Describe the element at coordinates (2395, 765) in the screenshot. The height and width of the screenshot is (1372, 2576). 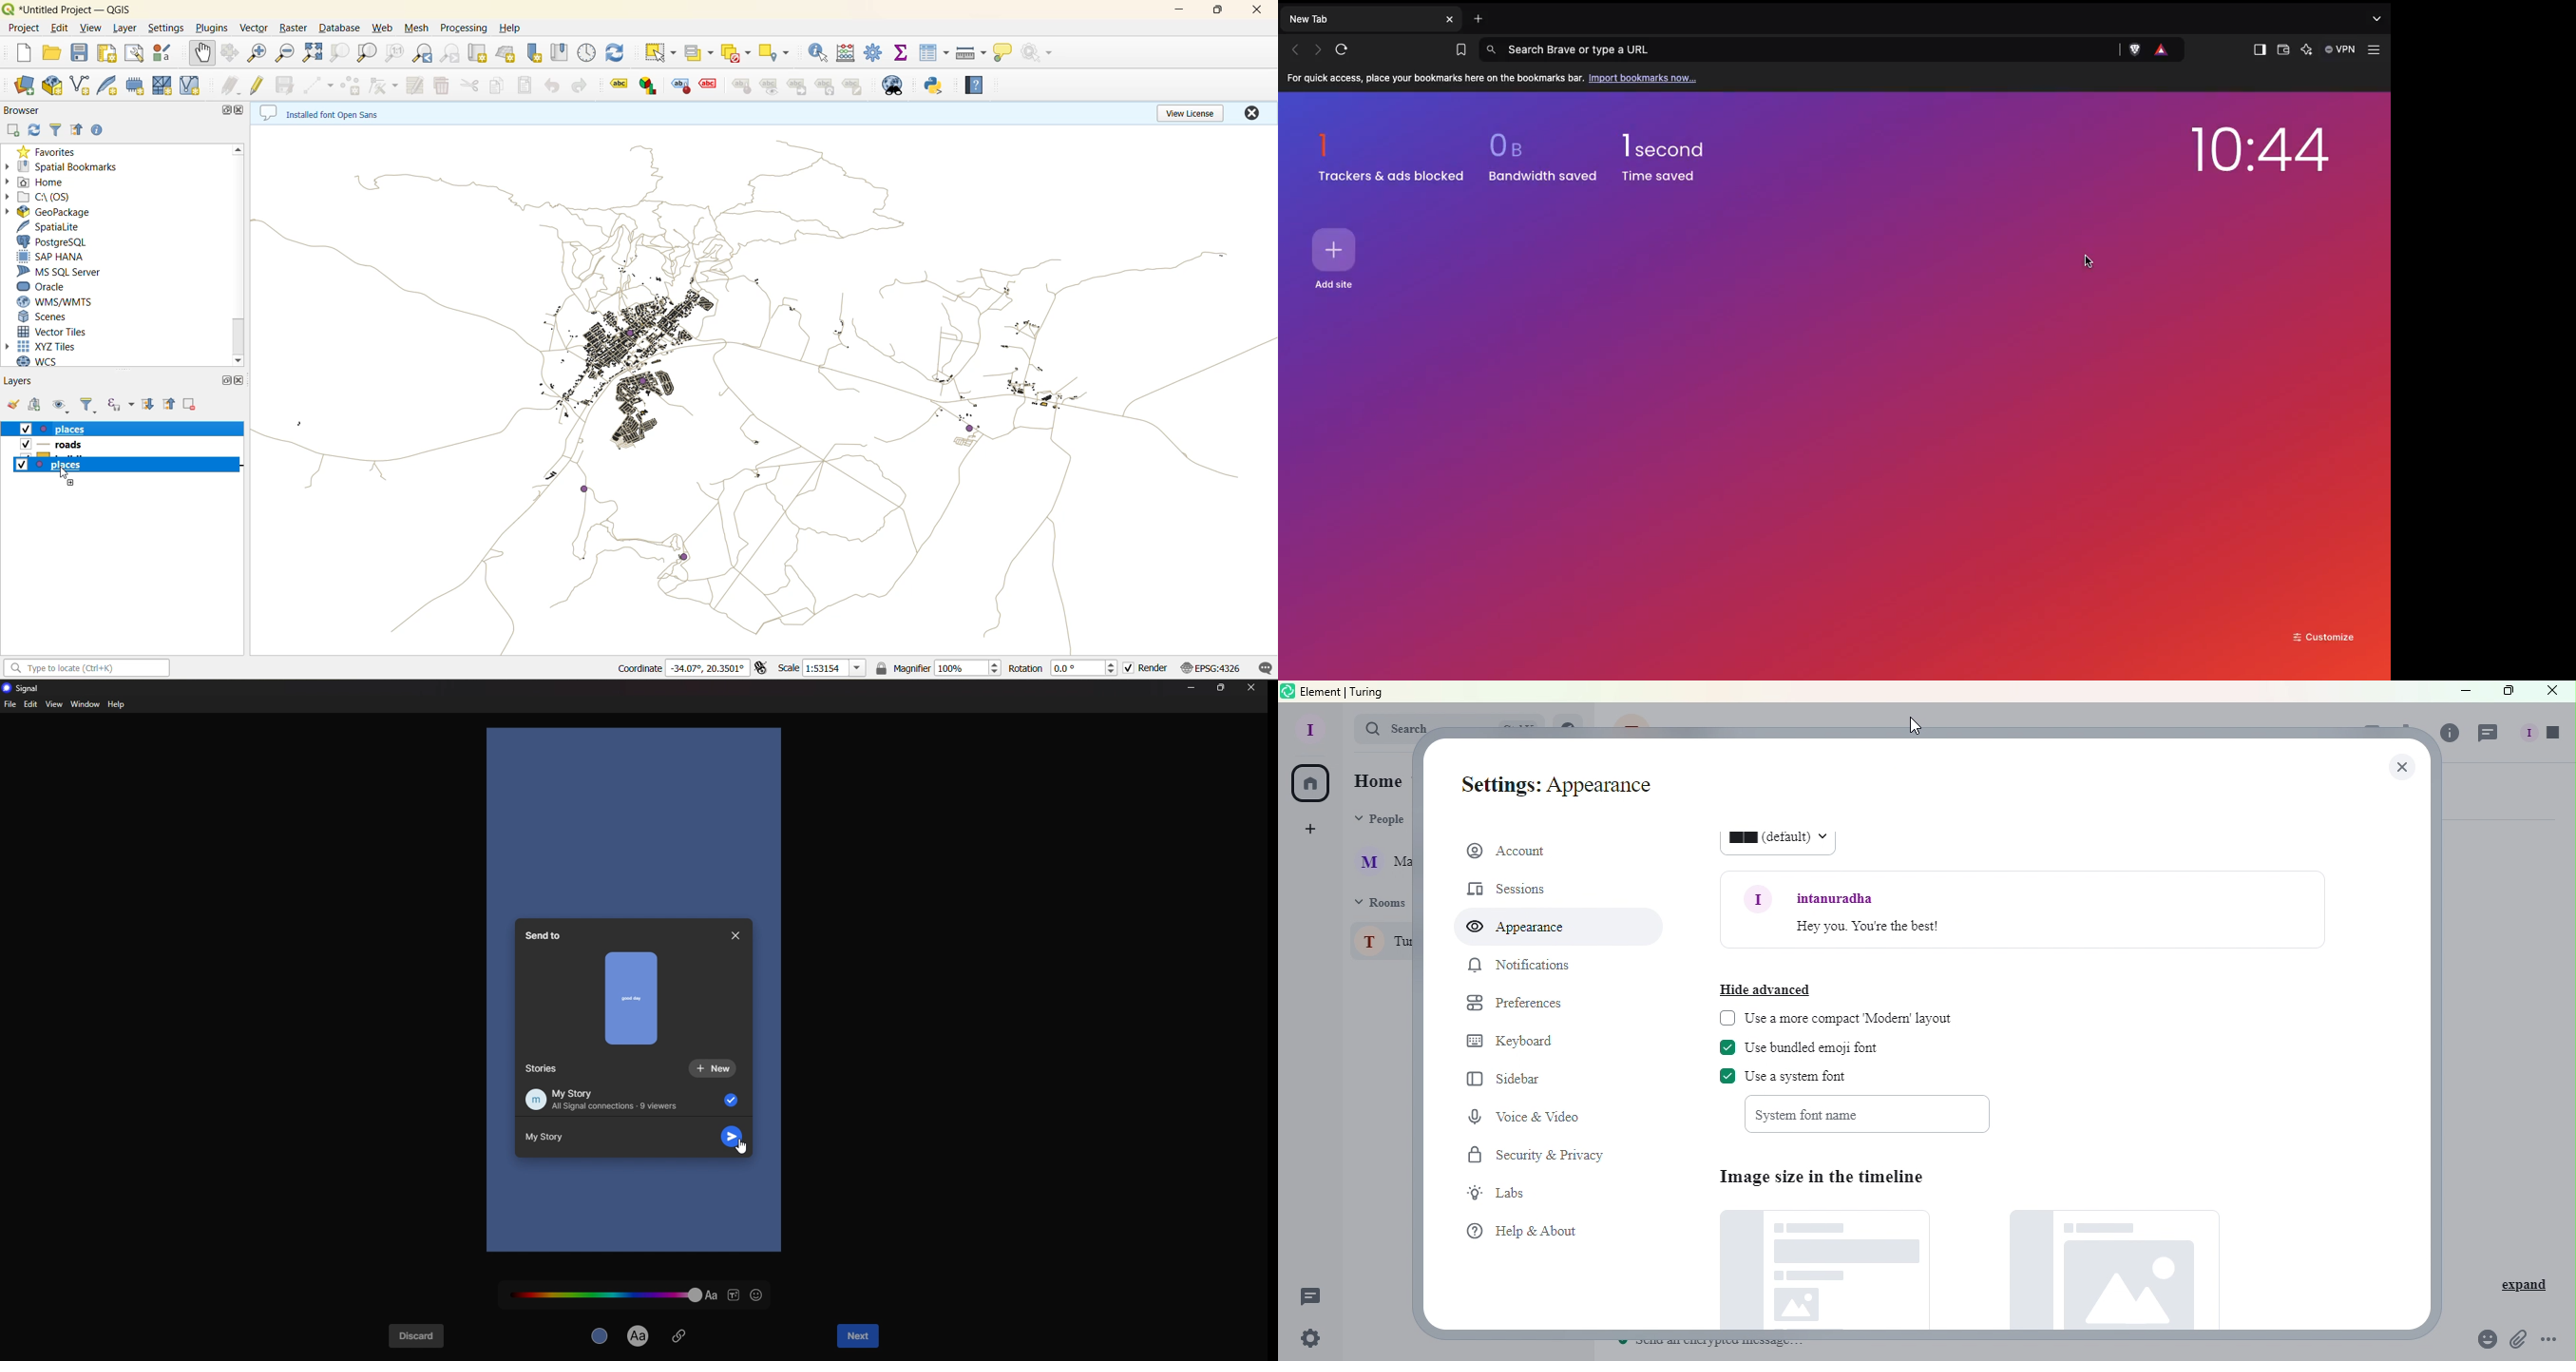
I see `Close` at that location.